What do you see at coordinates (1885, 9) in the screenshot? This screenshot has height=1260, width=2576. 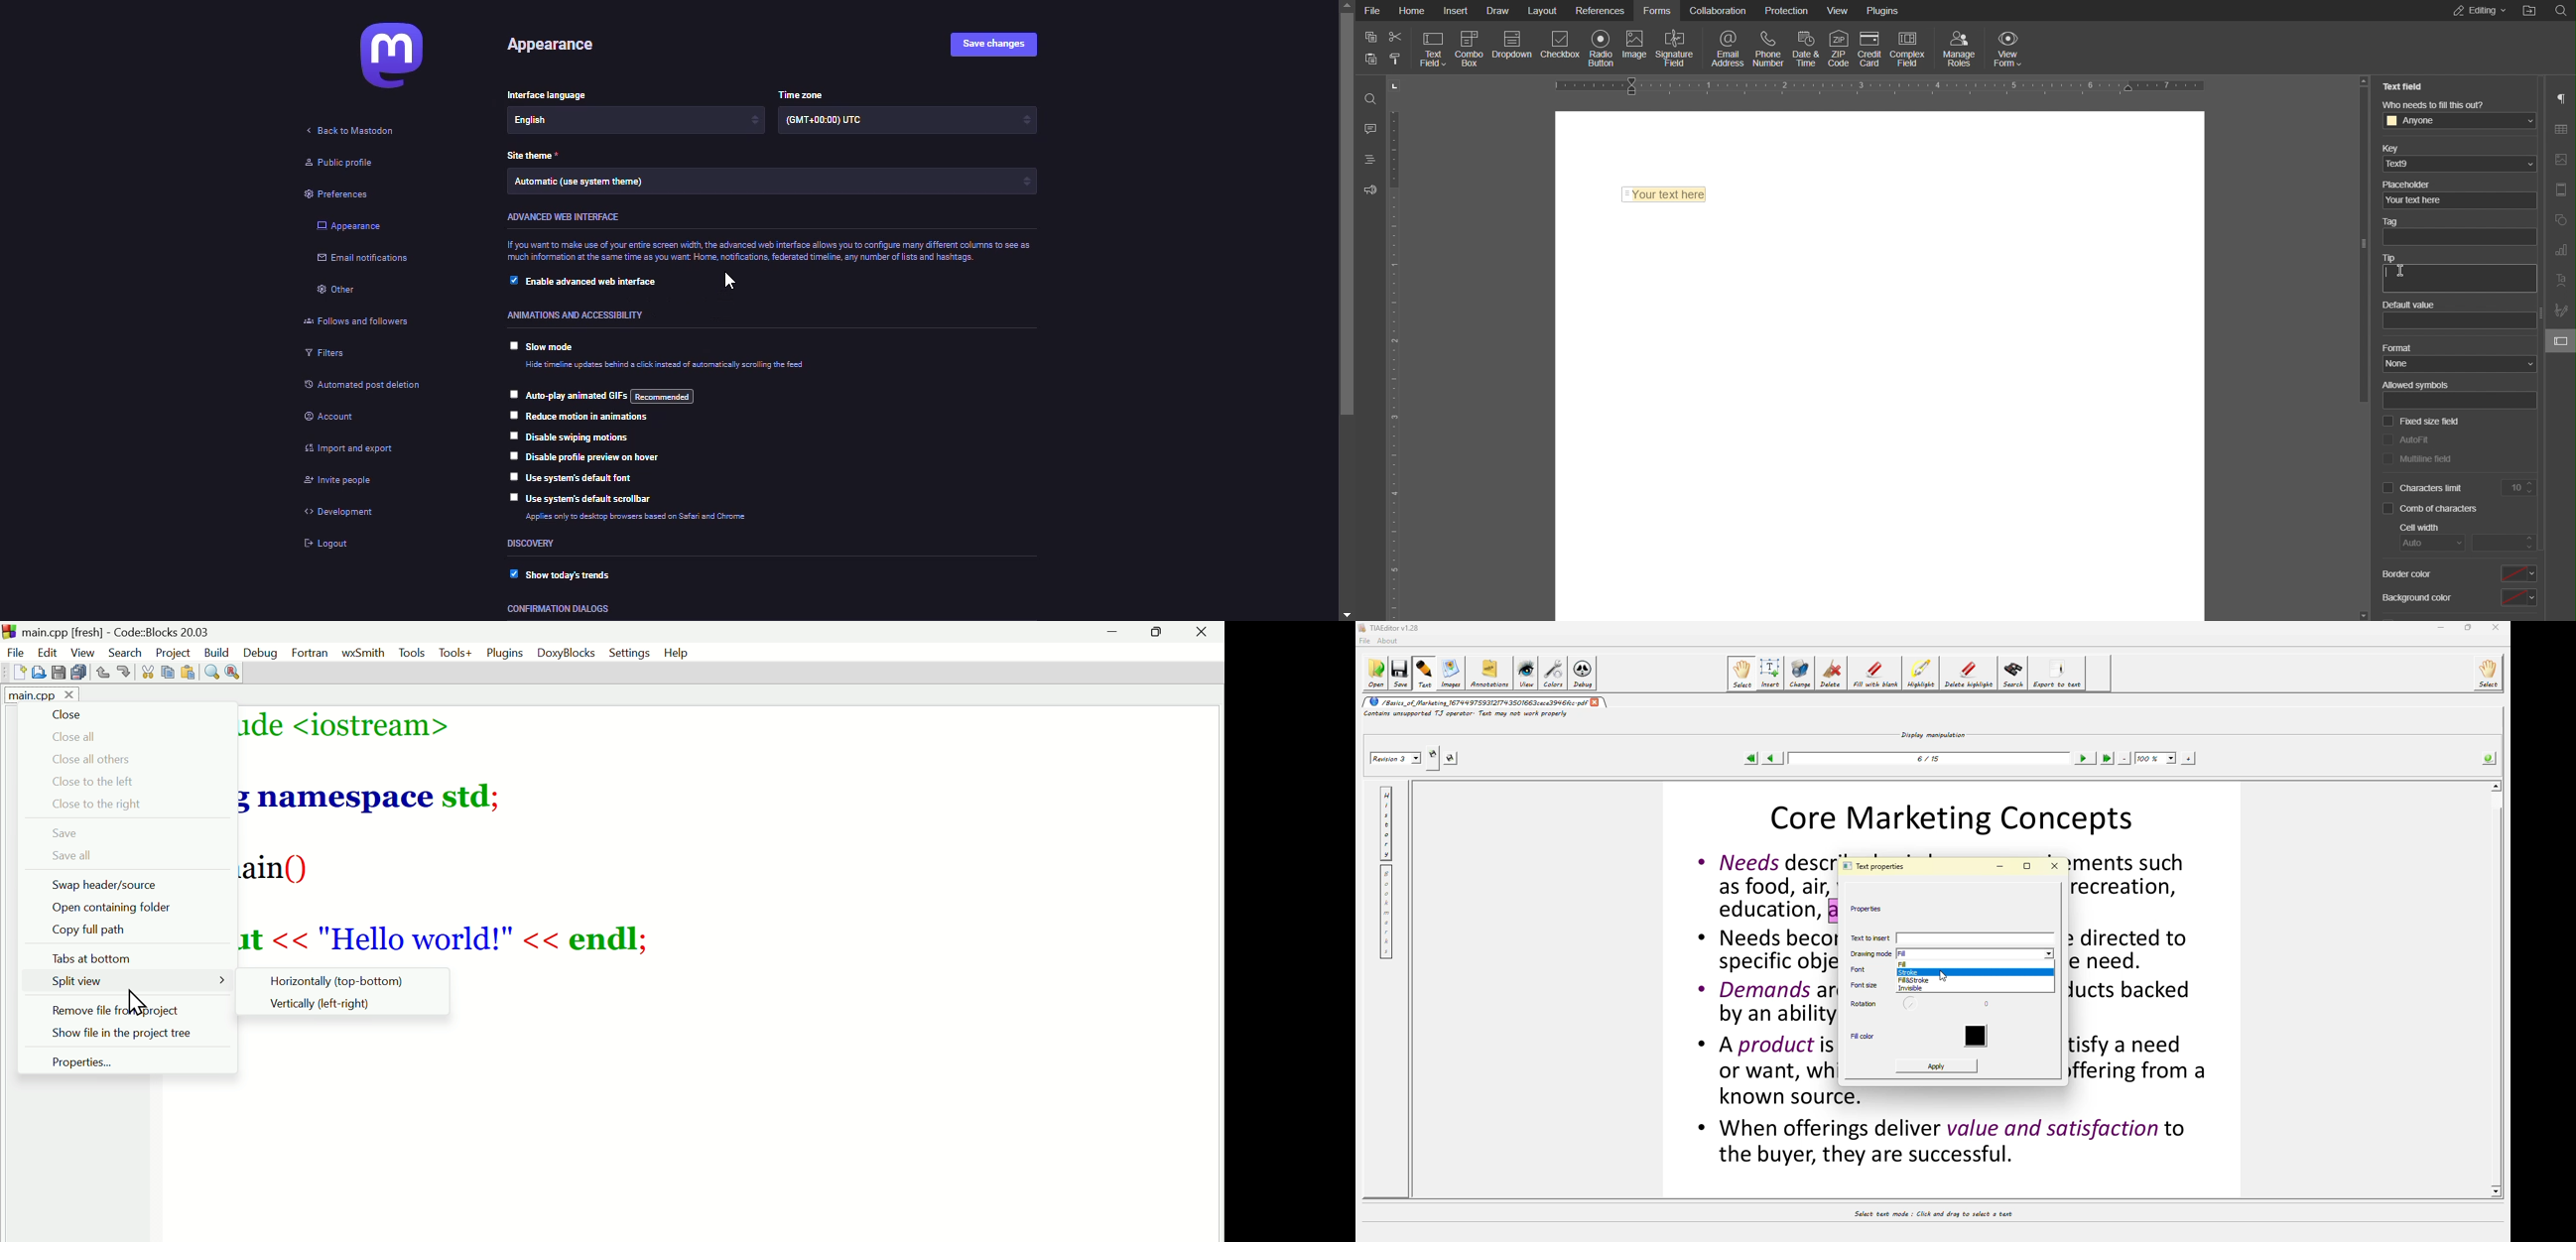 I see `Plugins` at bounding box center [1885, 9].